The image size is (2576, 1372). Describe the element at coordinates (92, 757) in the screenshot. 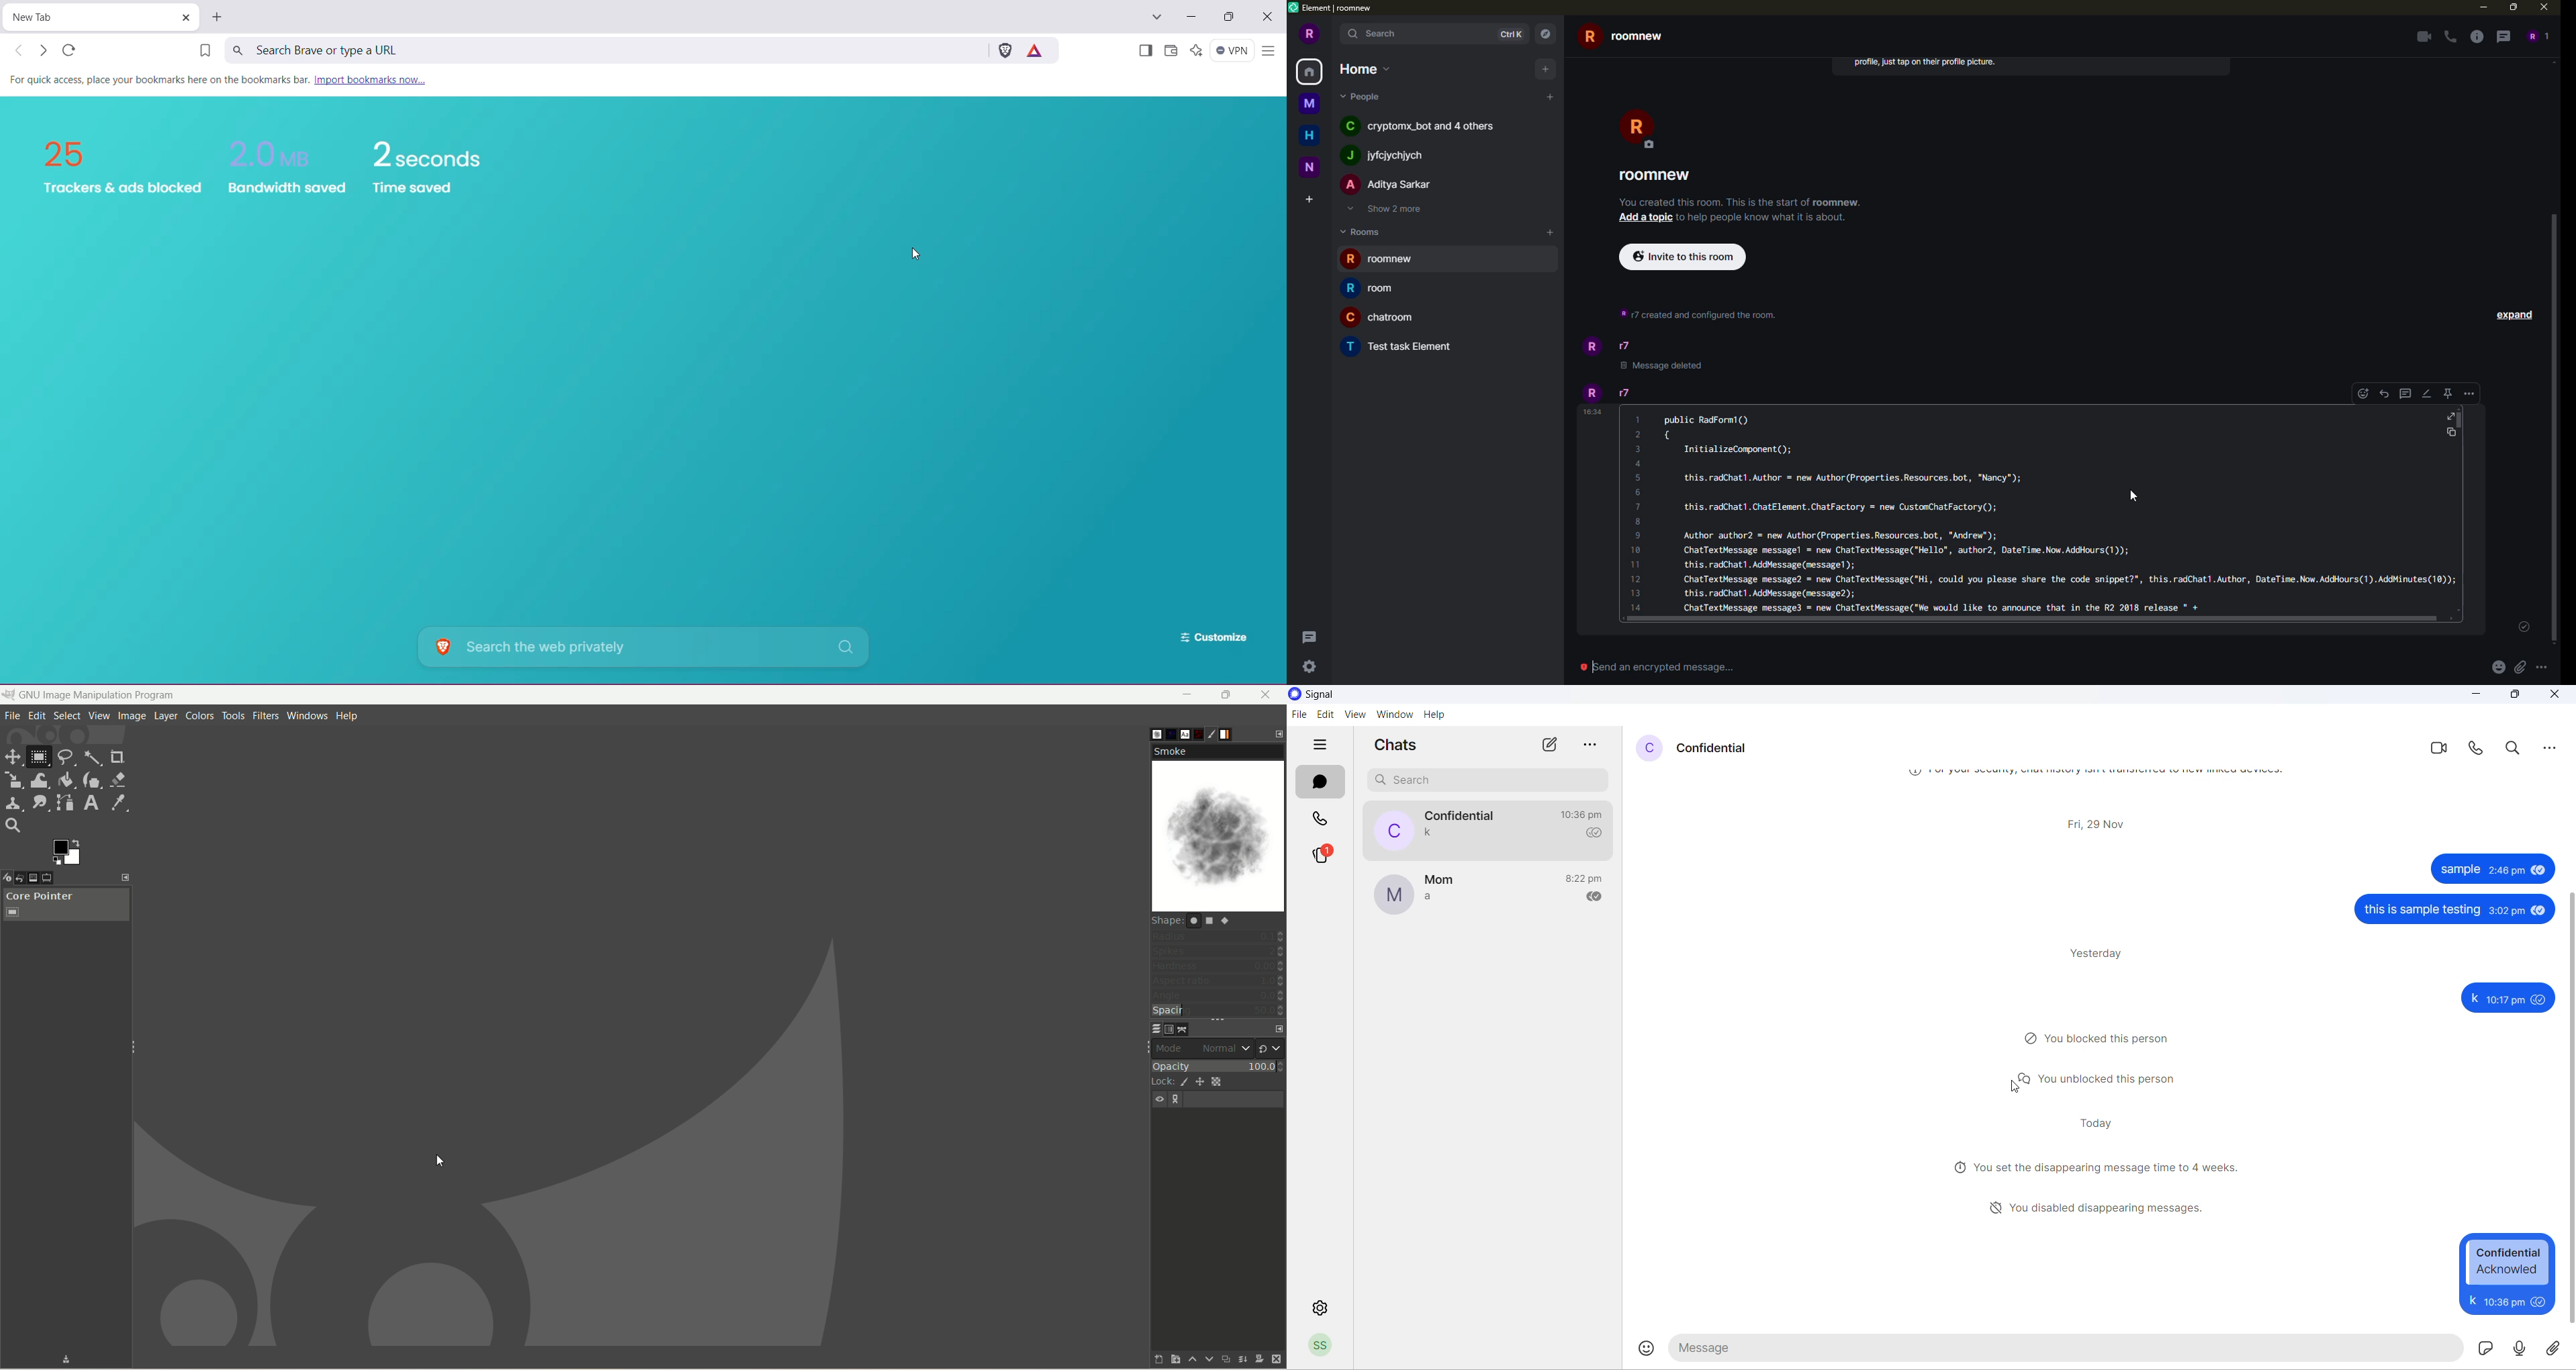

I see `fuzzy select tool` at that location.